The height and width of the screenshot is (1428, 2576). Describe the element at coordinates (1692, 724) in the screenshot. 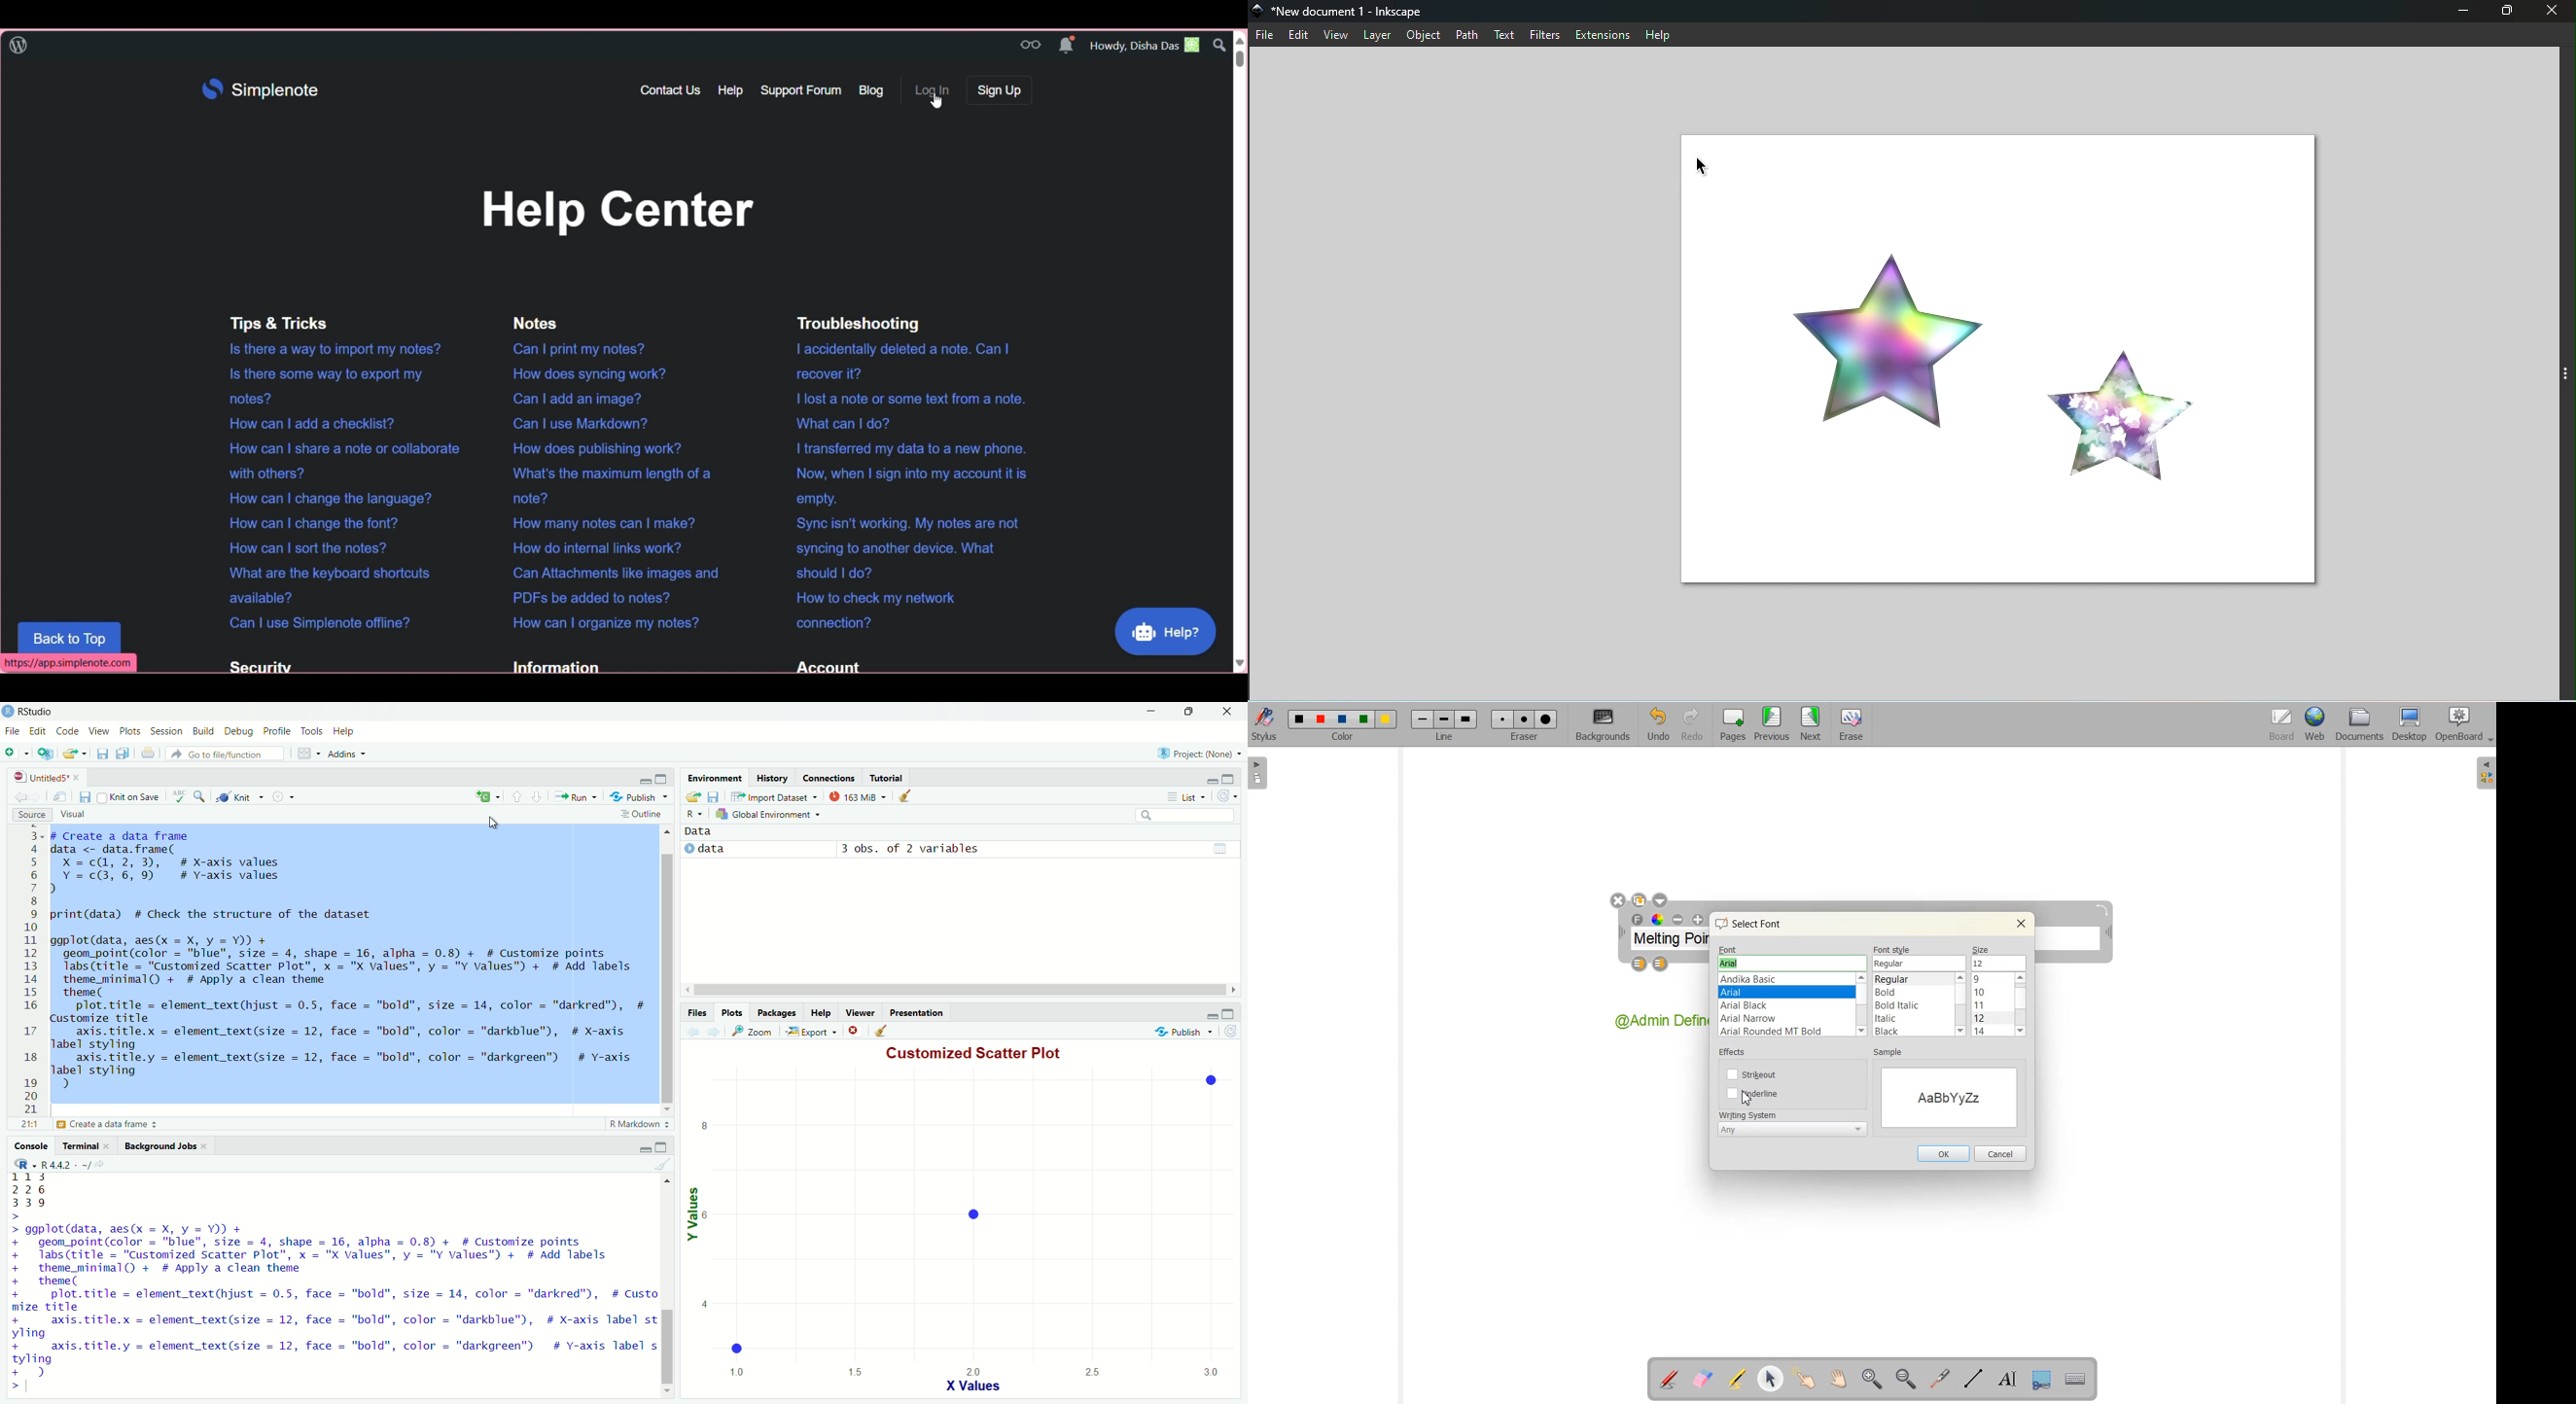

I see `Redo` at that location.